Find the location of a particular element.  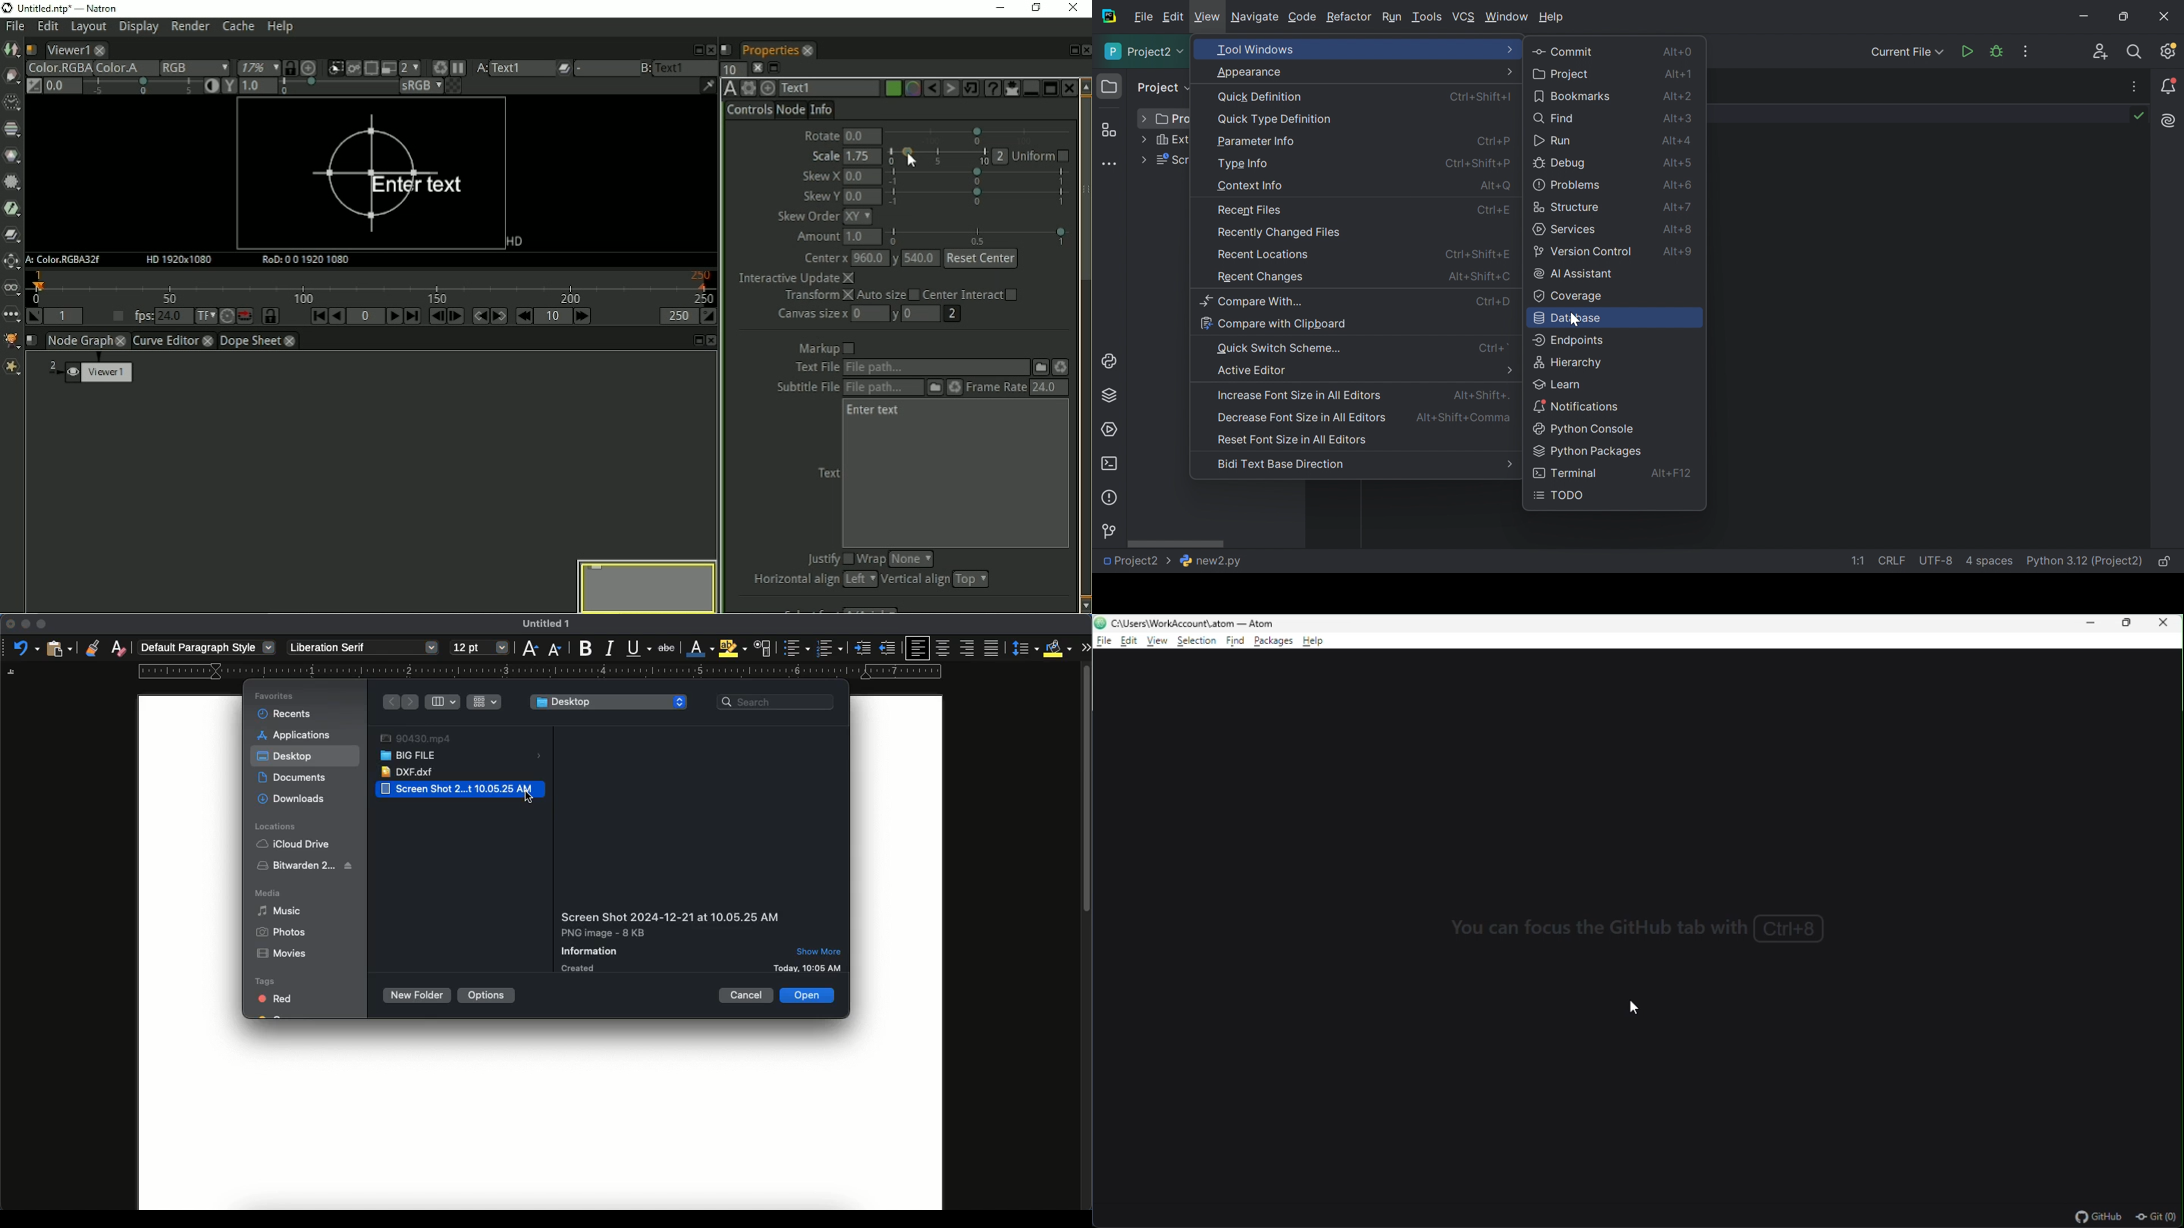

maximize is located at coordinates (42, 623).